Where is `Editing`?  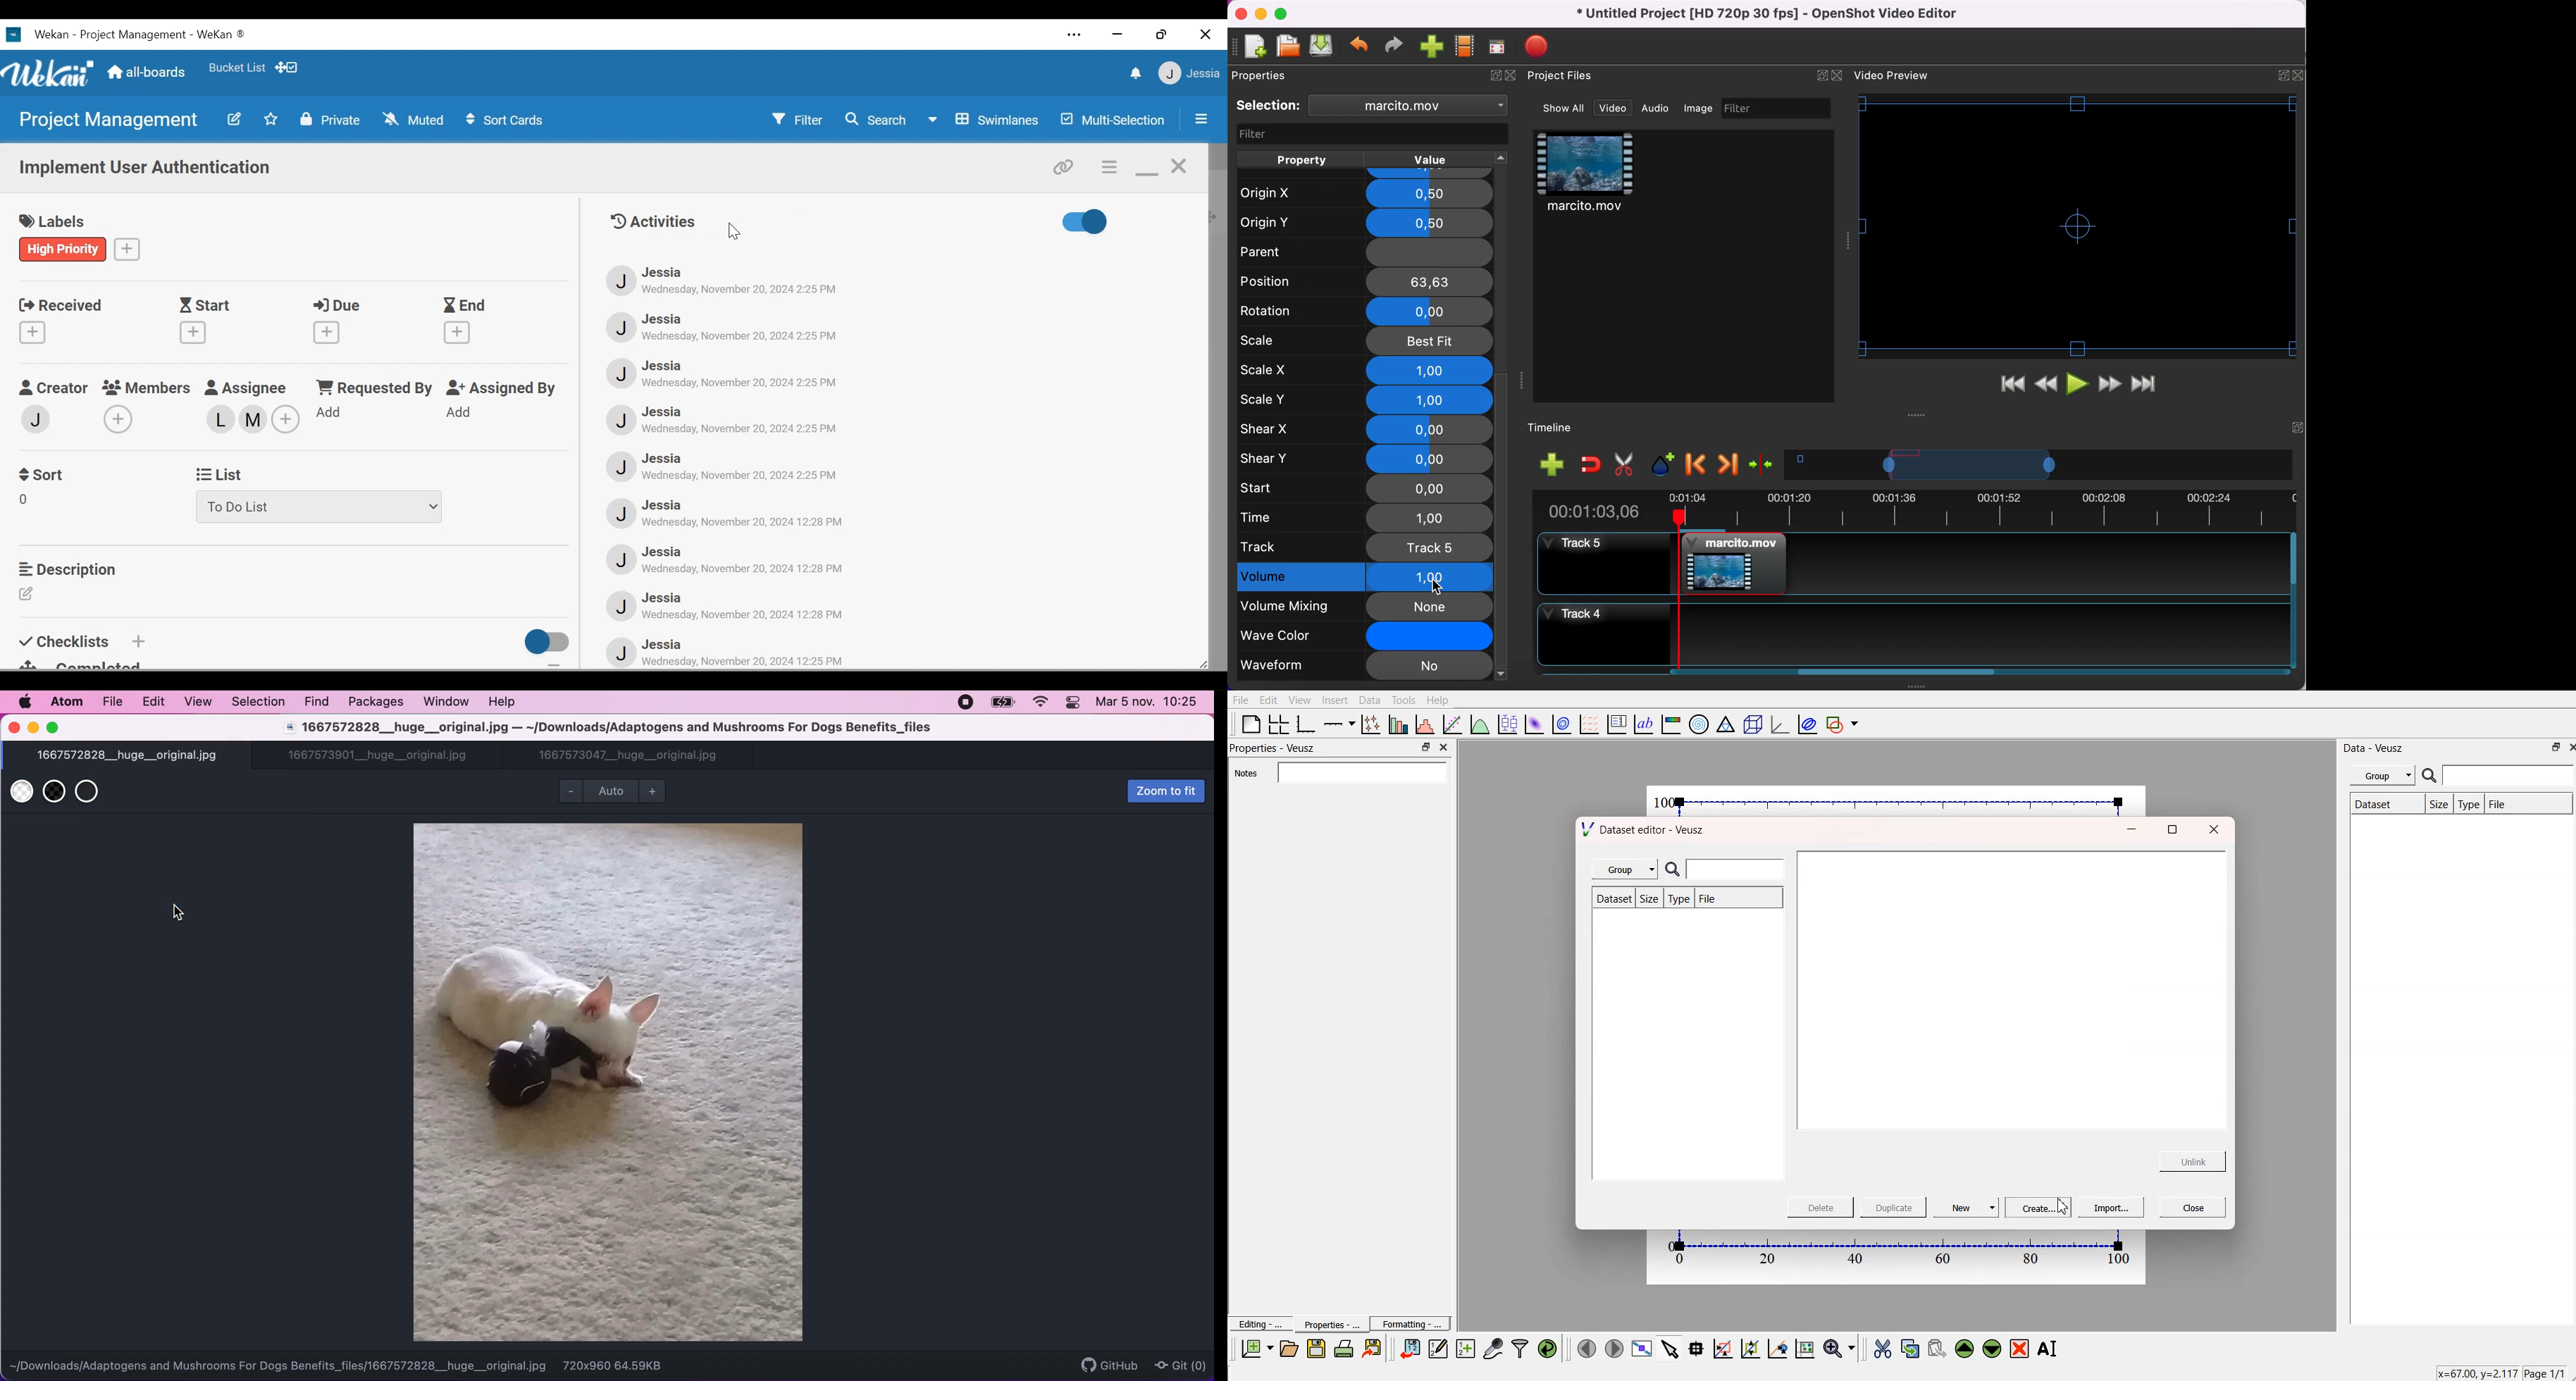 Editing is located at coordinates (1259, 1323).